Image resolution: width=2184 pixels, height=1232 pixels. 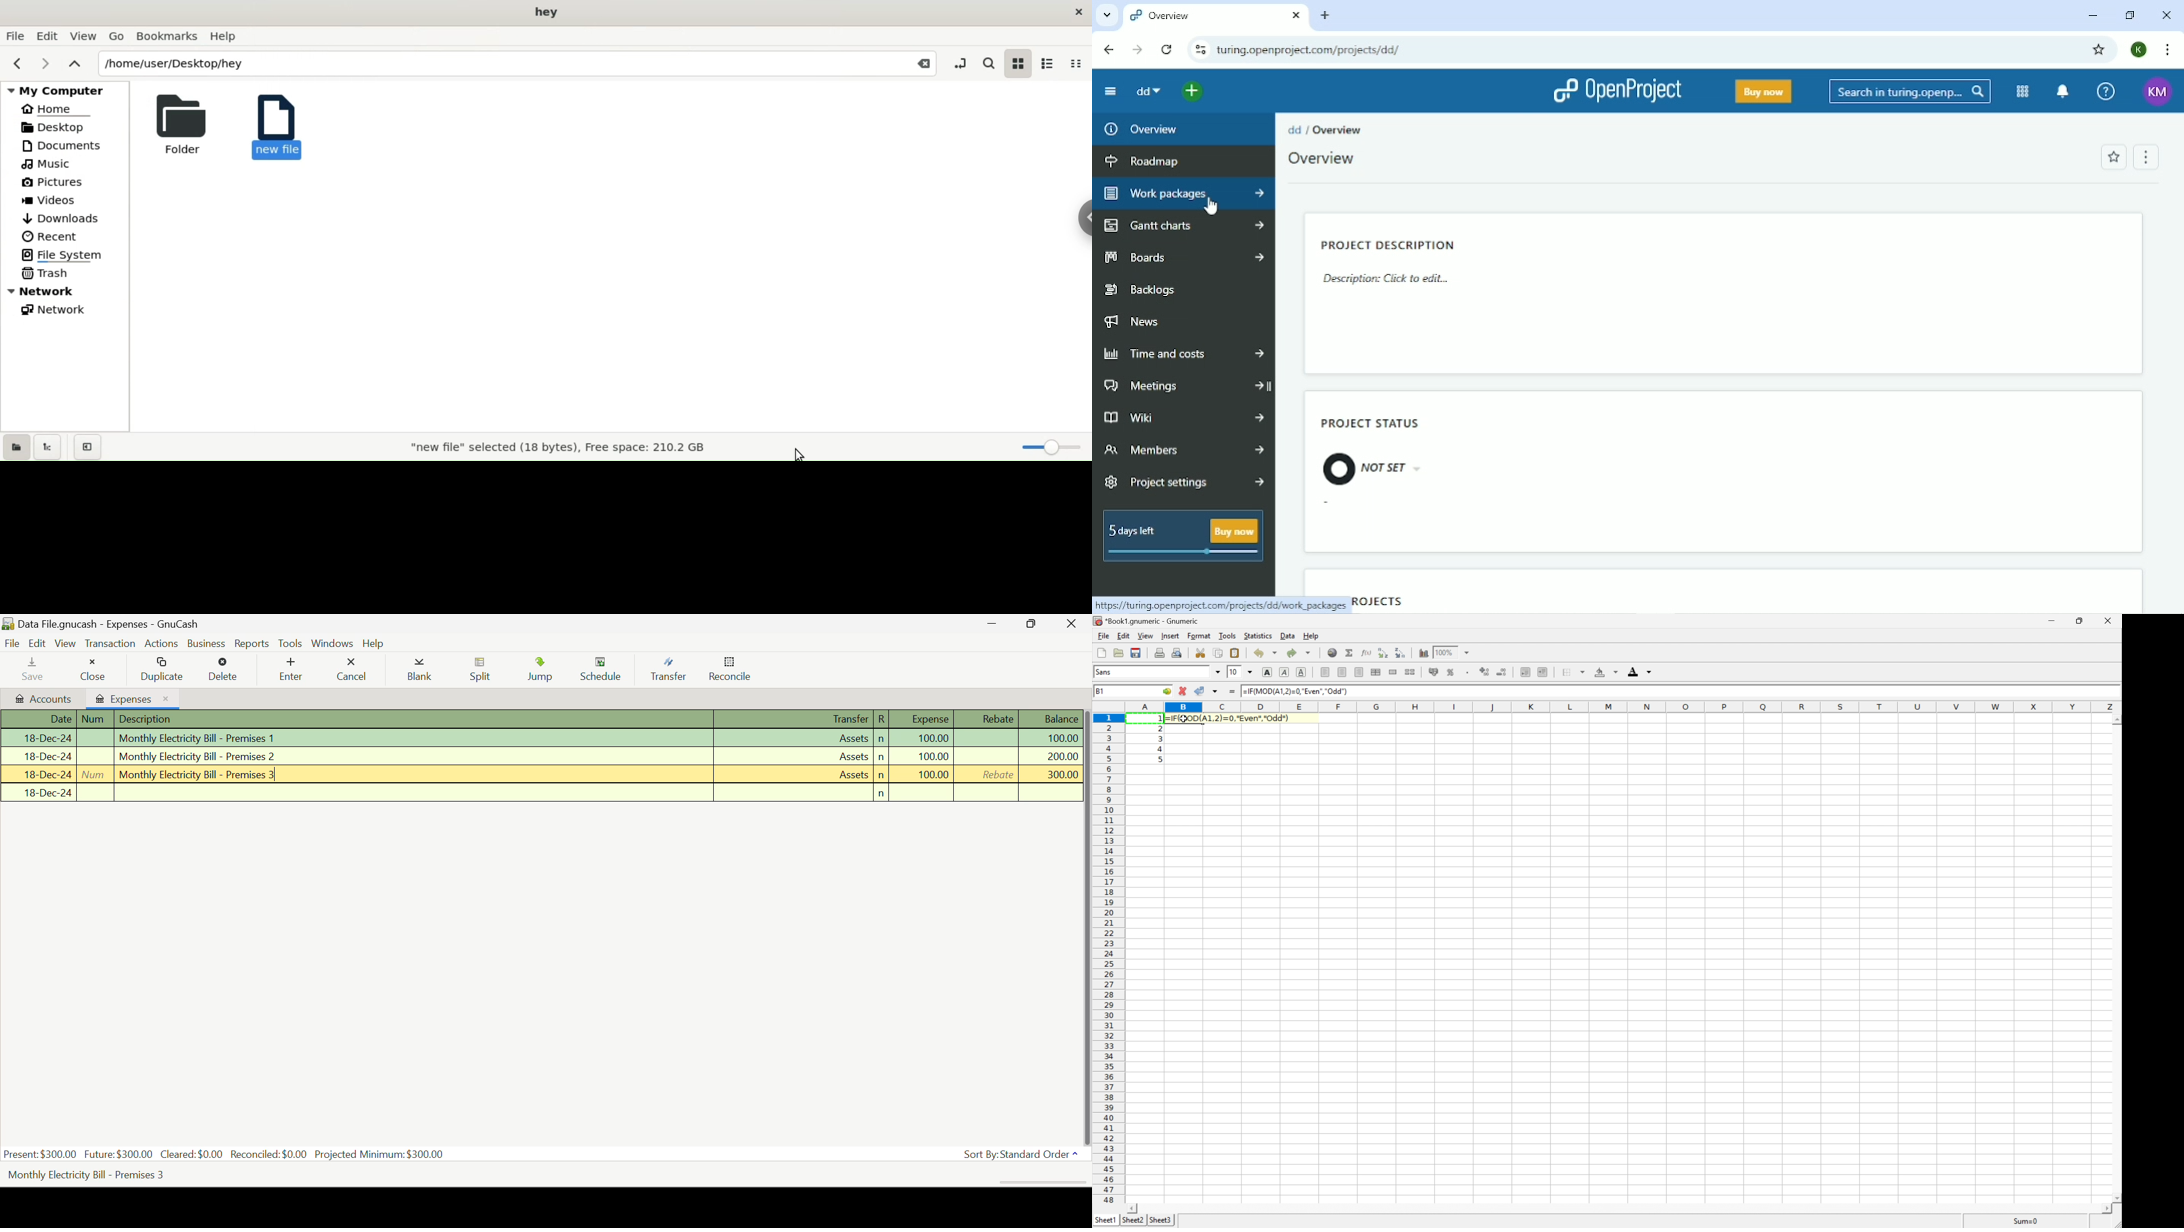 What do you see at coordinates (228, 36) in the screenshot?
I see `Help` at bounding box center [228, 36].